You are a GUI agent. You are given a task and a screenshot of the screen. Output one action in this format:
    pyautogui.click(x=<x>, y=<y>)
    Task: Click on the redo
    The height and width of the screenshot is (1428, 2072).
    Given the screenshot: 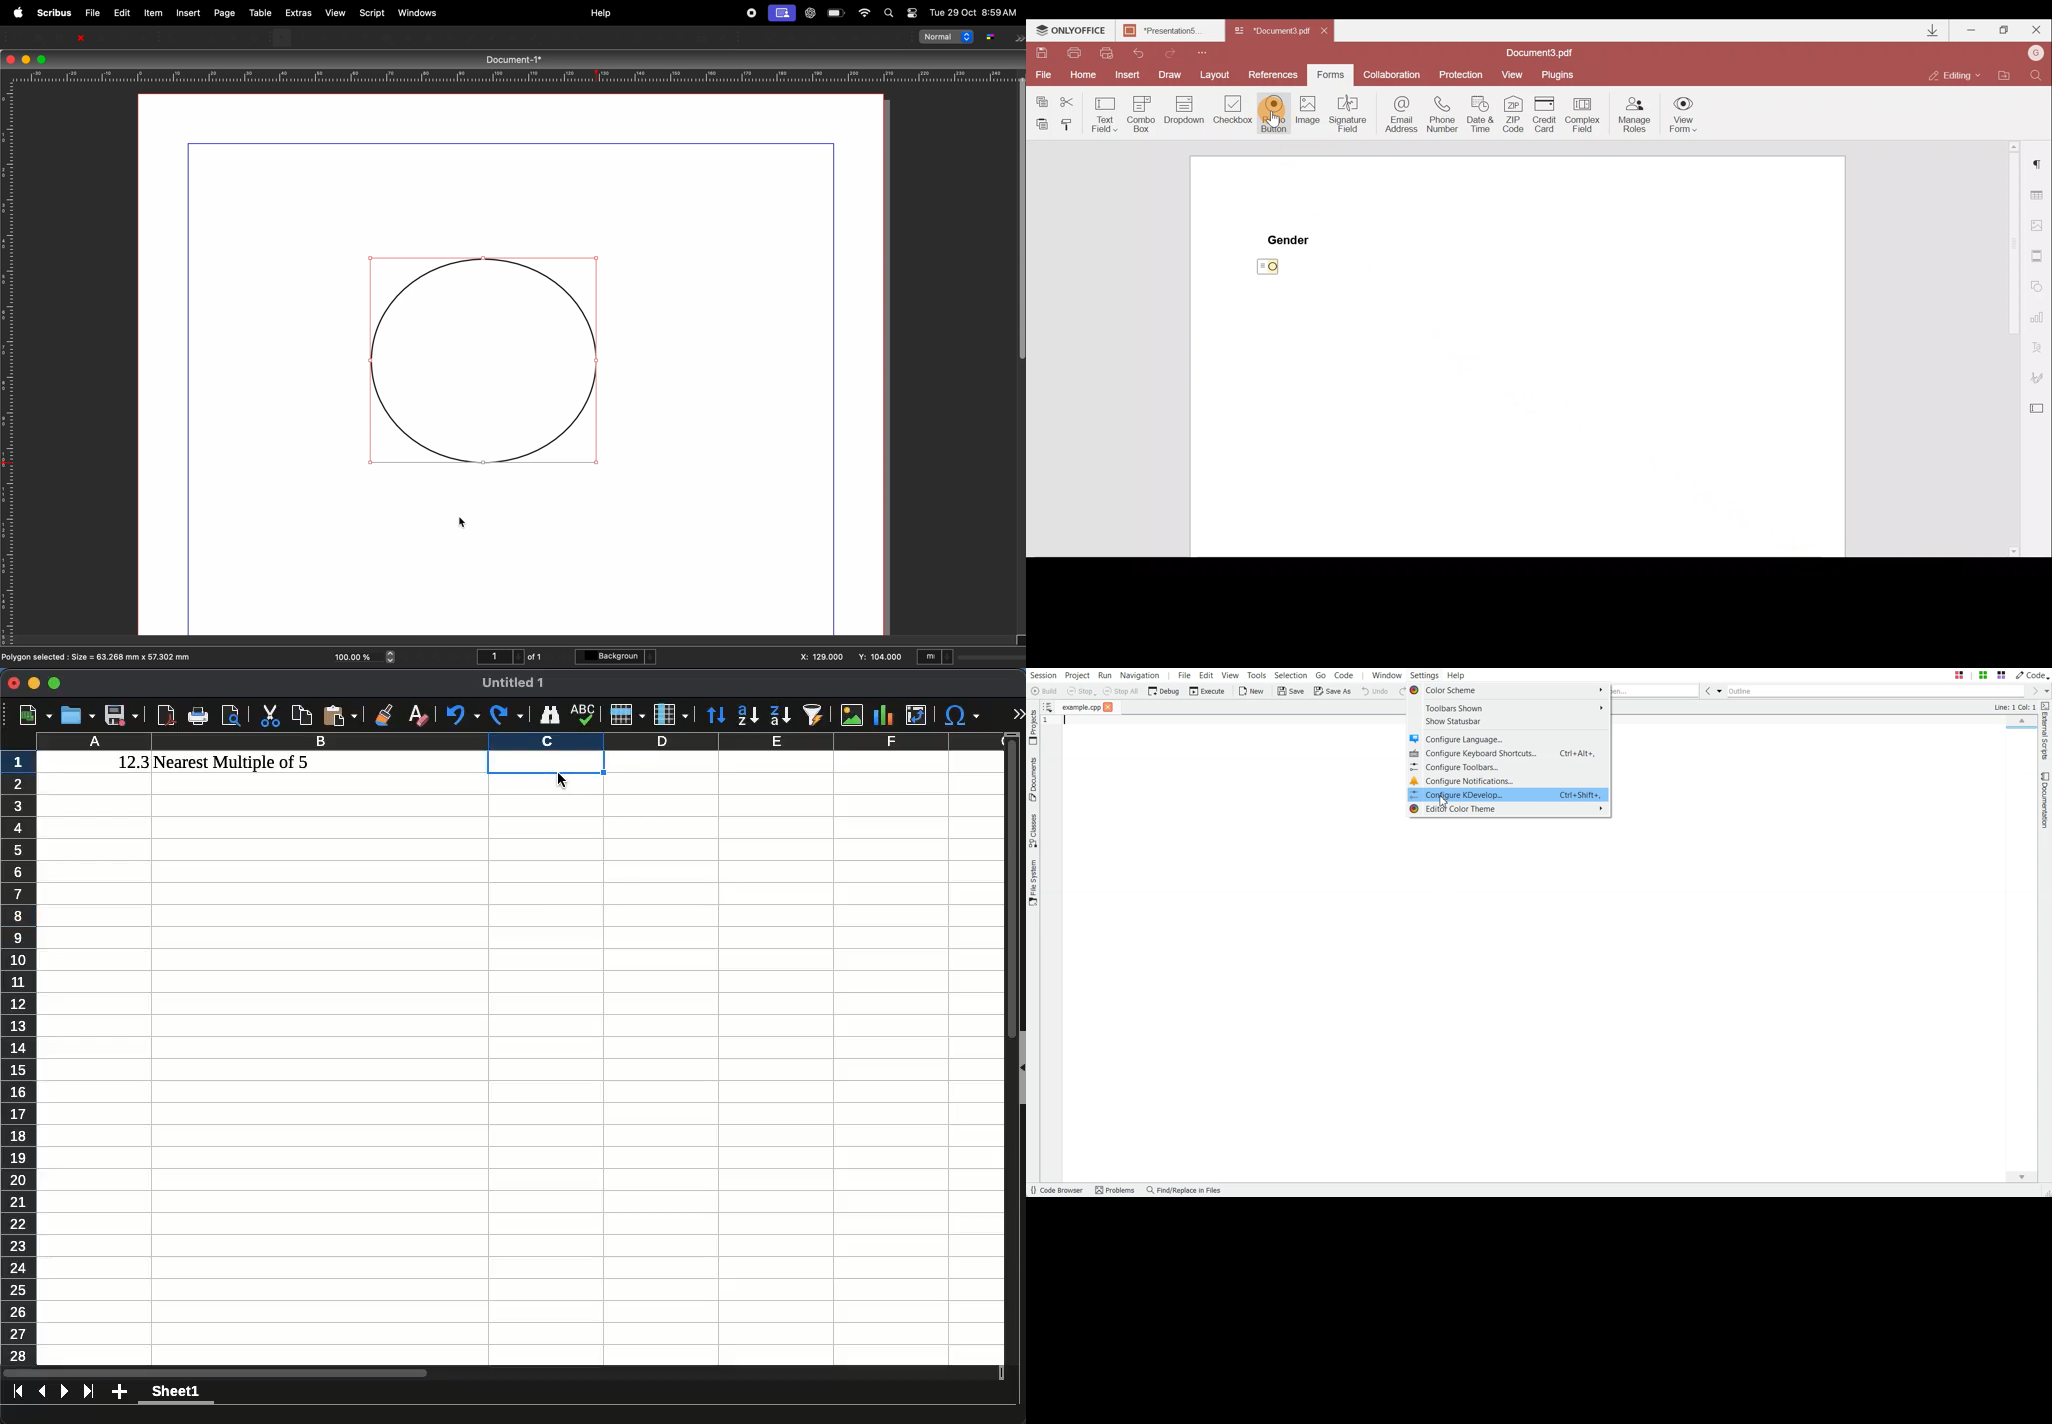 What is the action you would take?
    pyautogui.click(x=506, y=716)
    